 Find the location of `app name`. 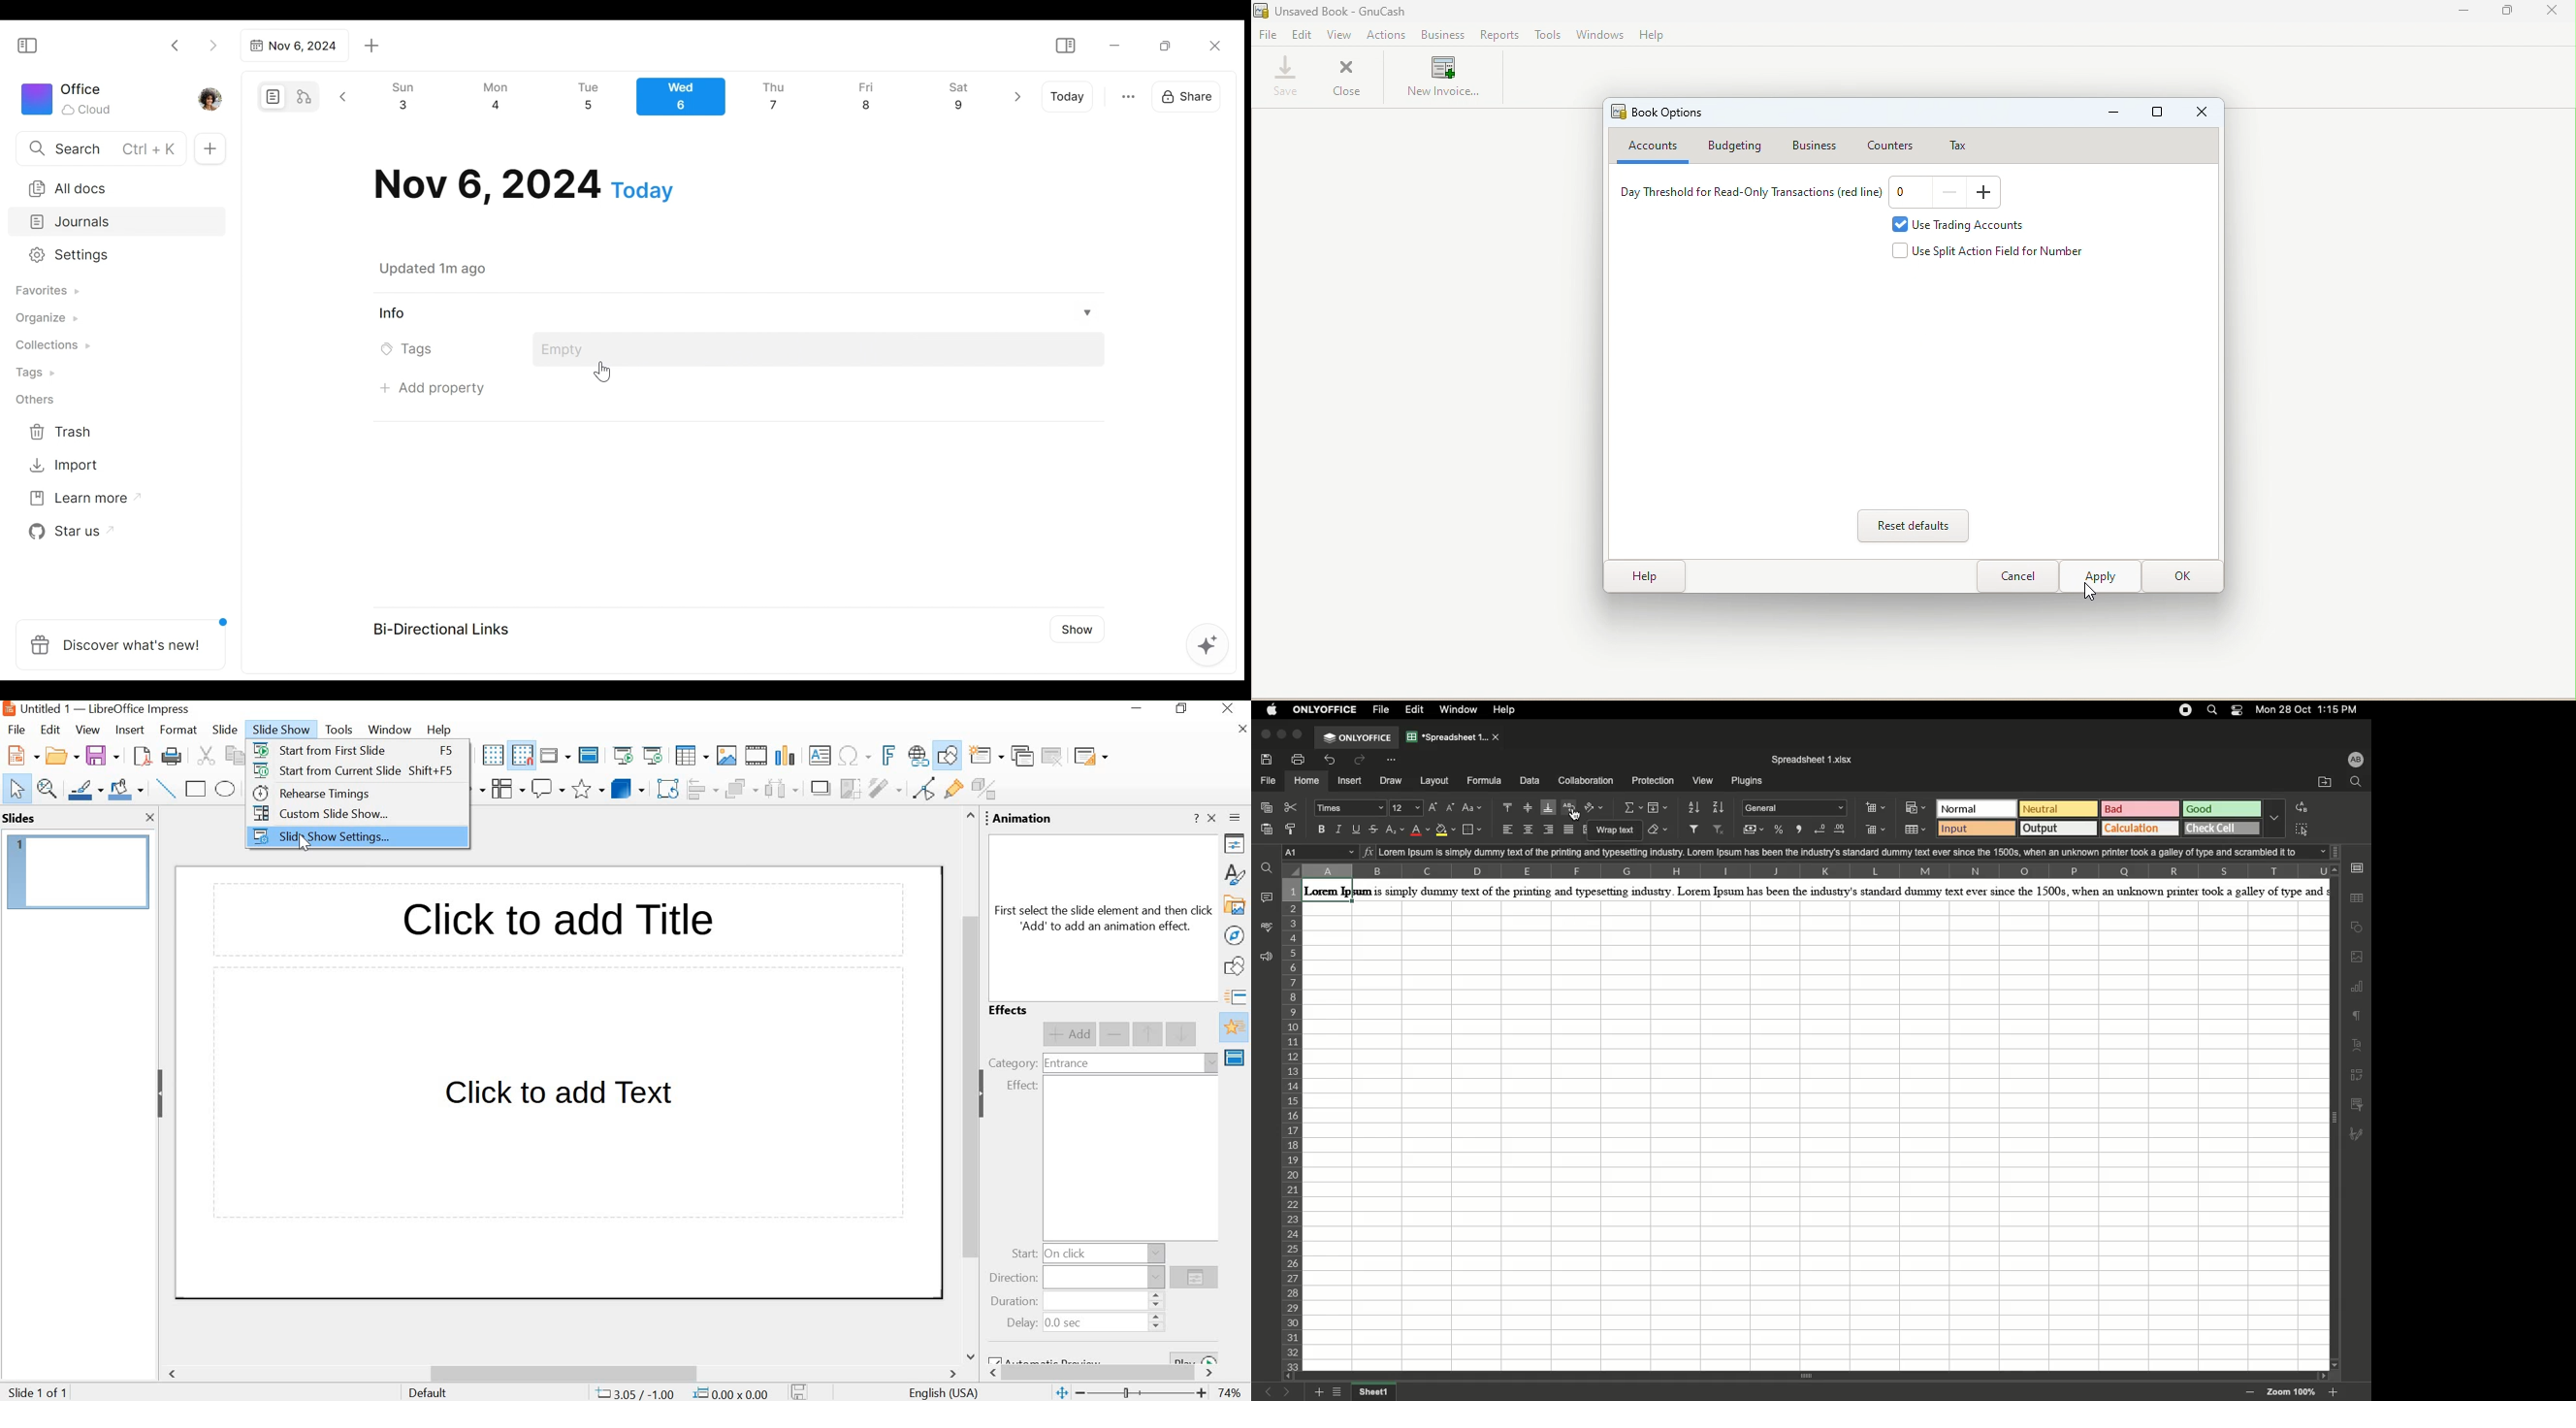

app name is located at coordinates (140, 709).